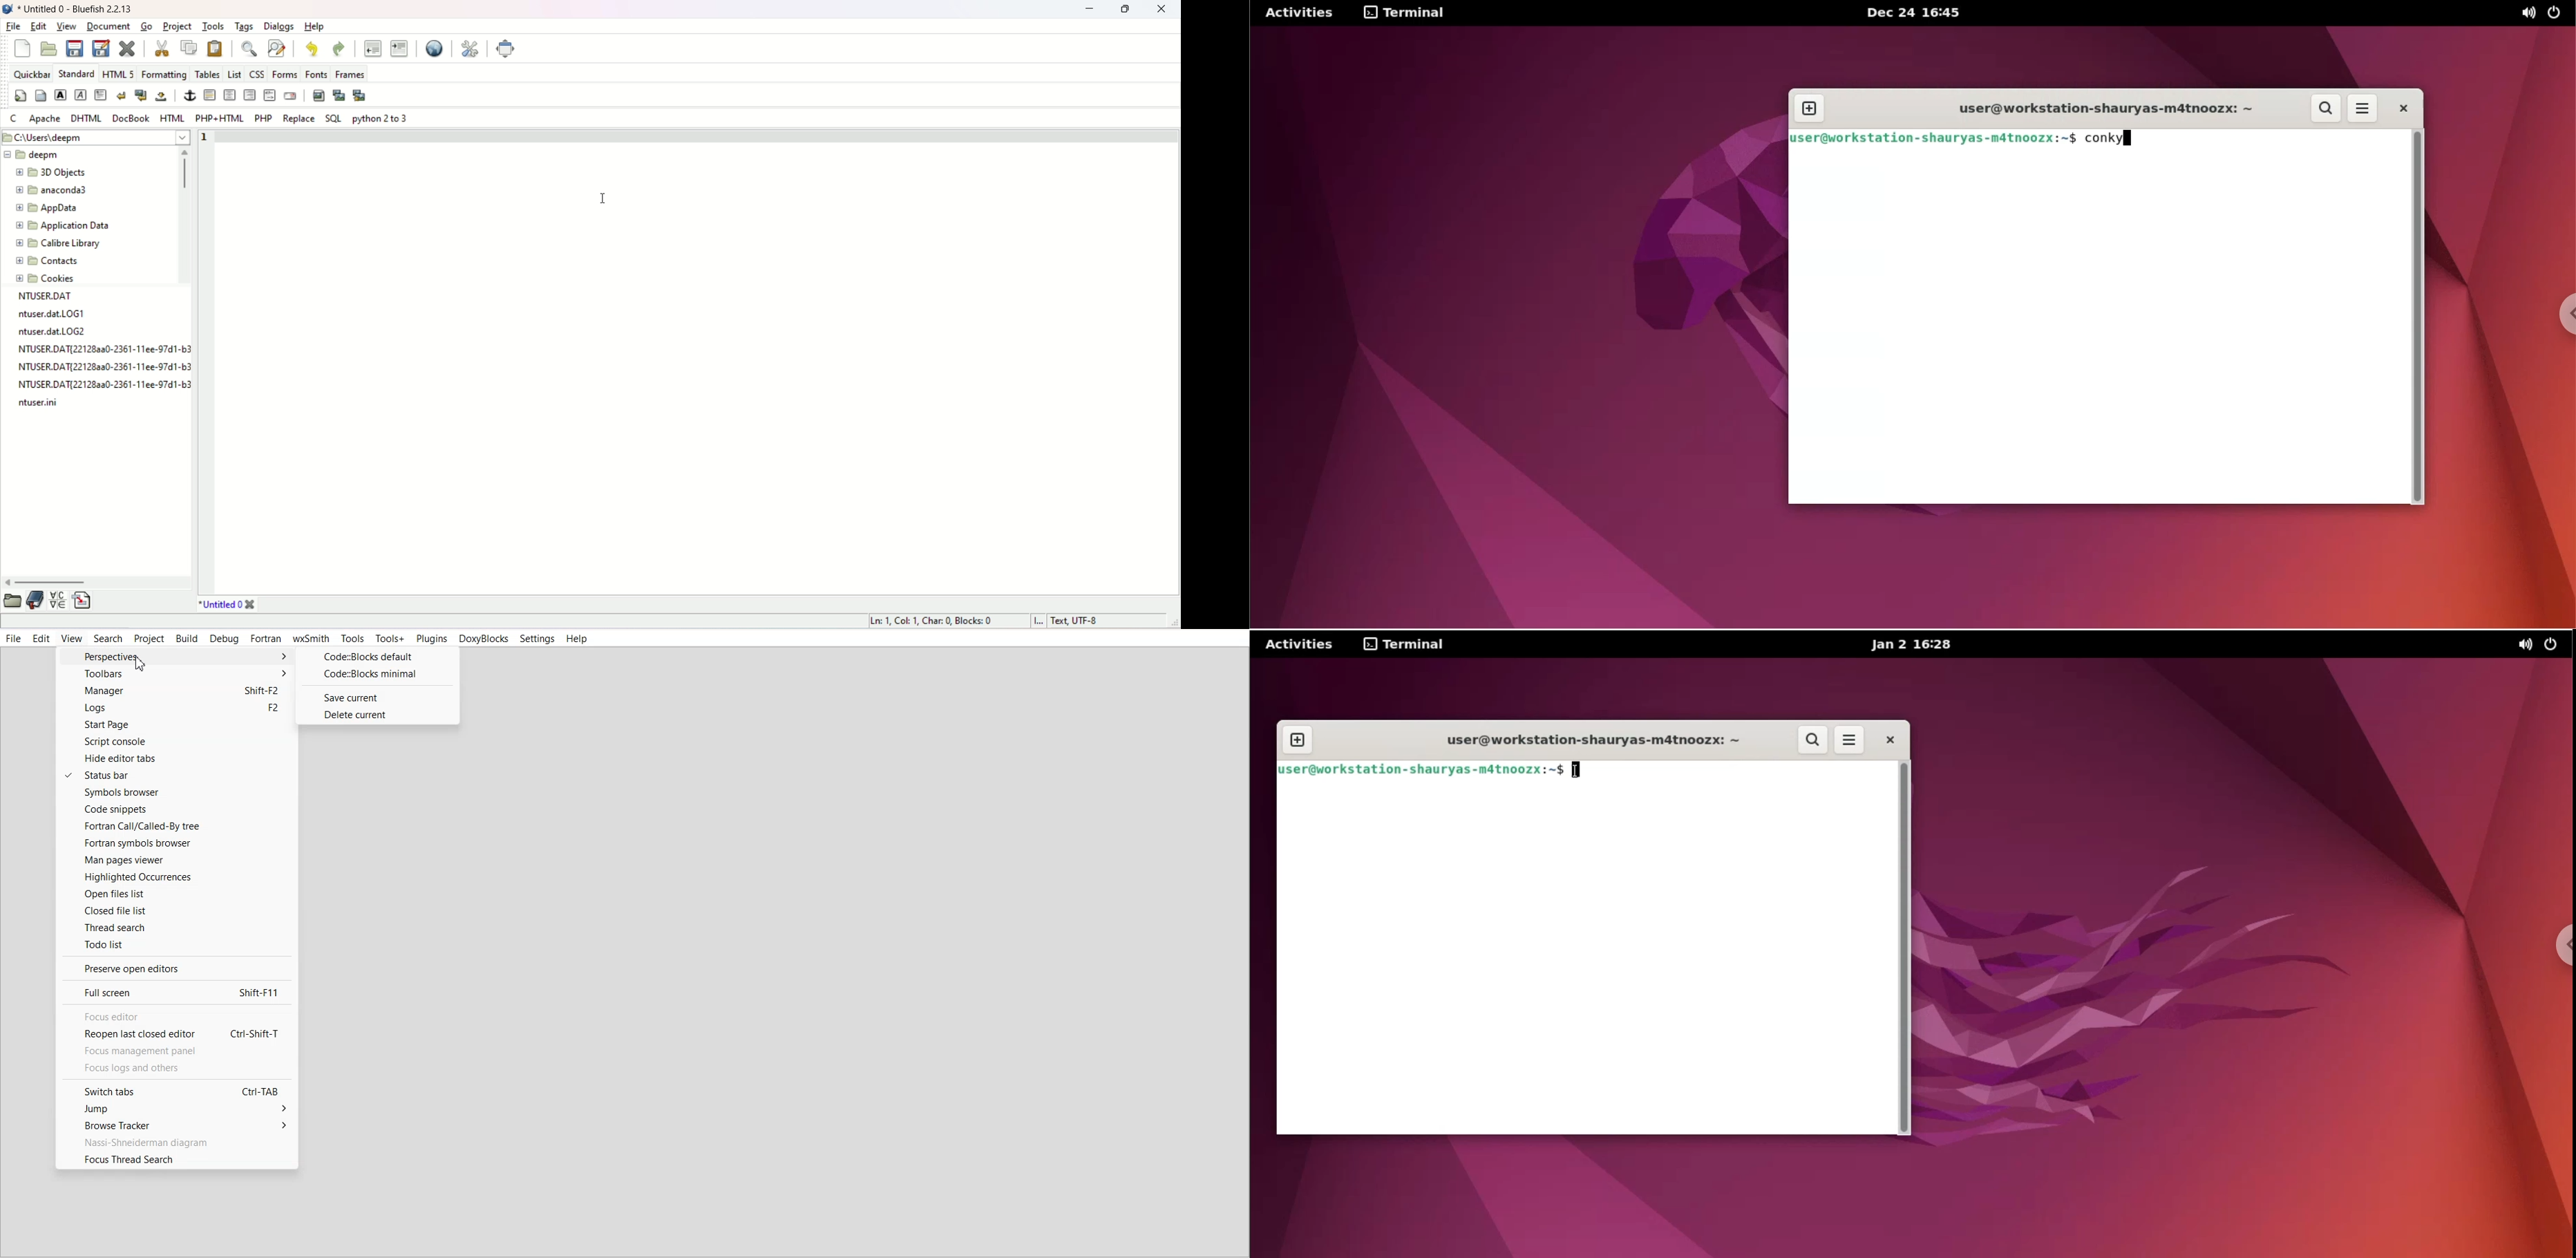 The image size is (2576, 1260). Describe the element at coordinates (173, 1016) in the screenshot. I see `Focus editor` at that location.